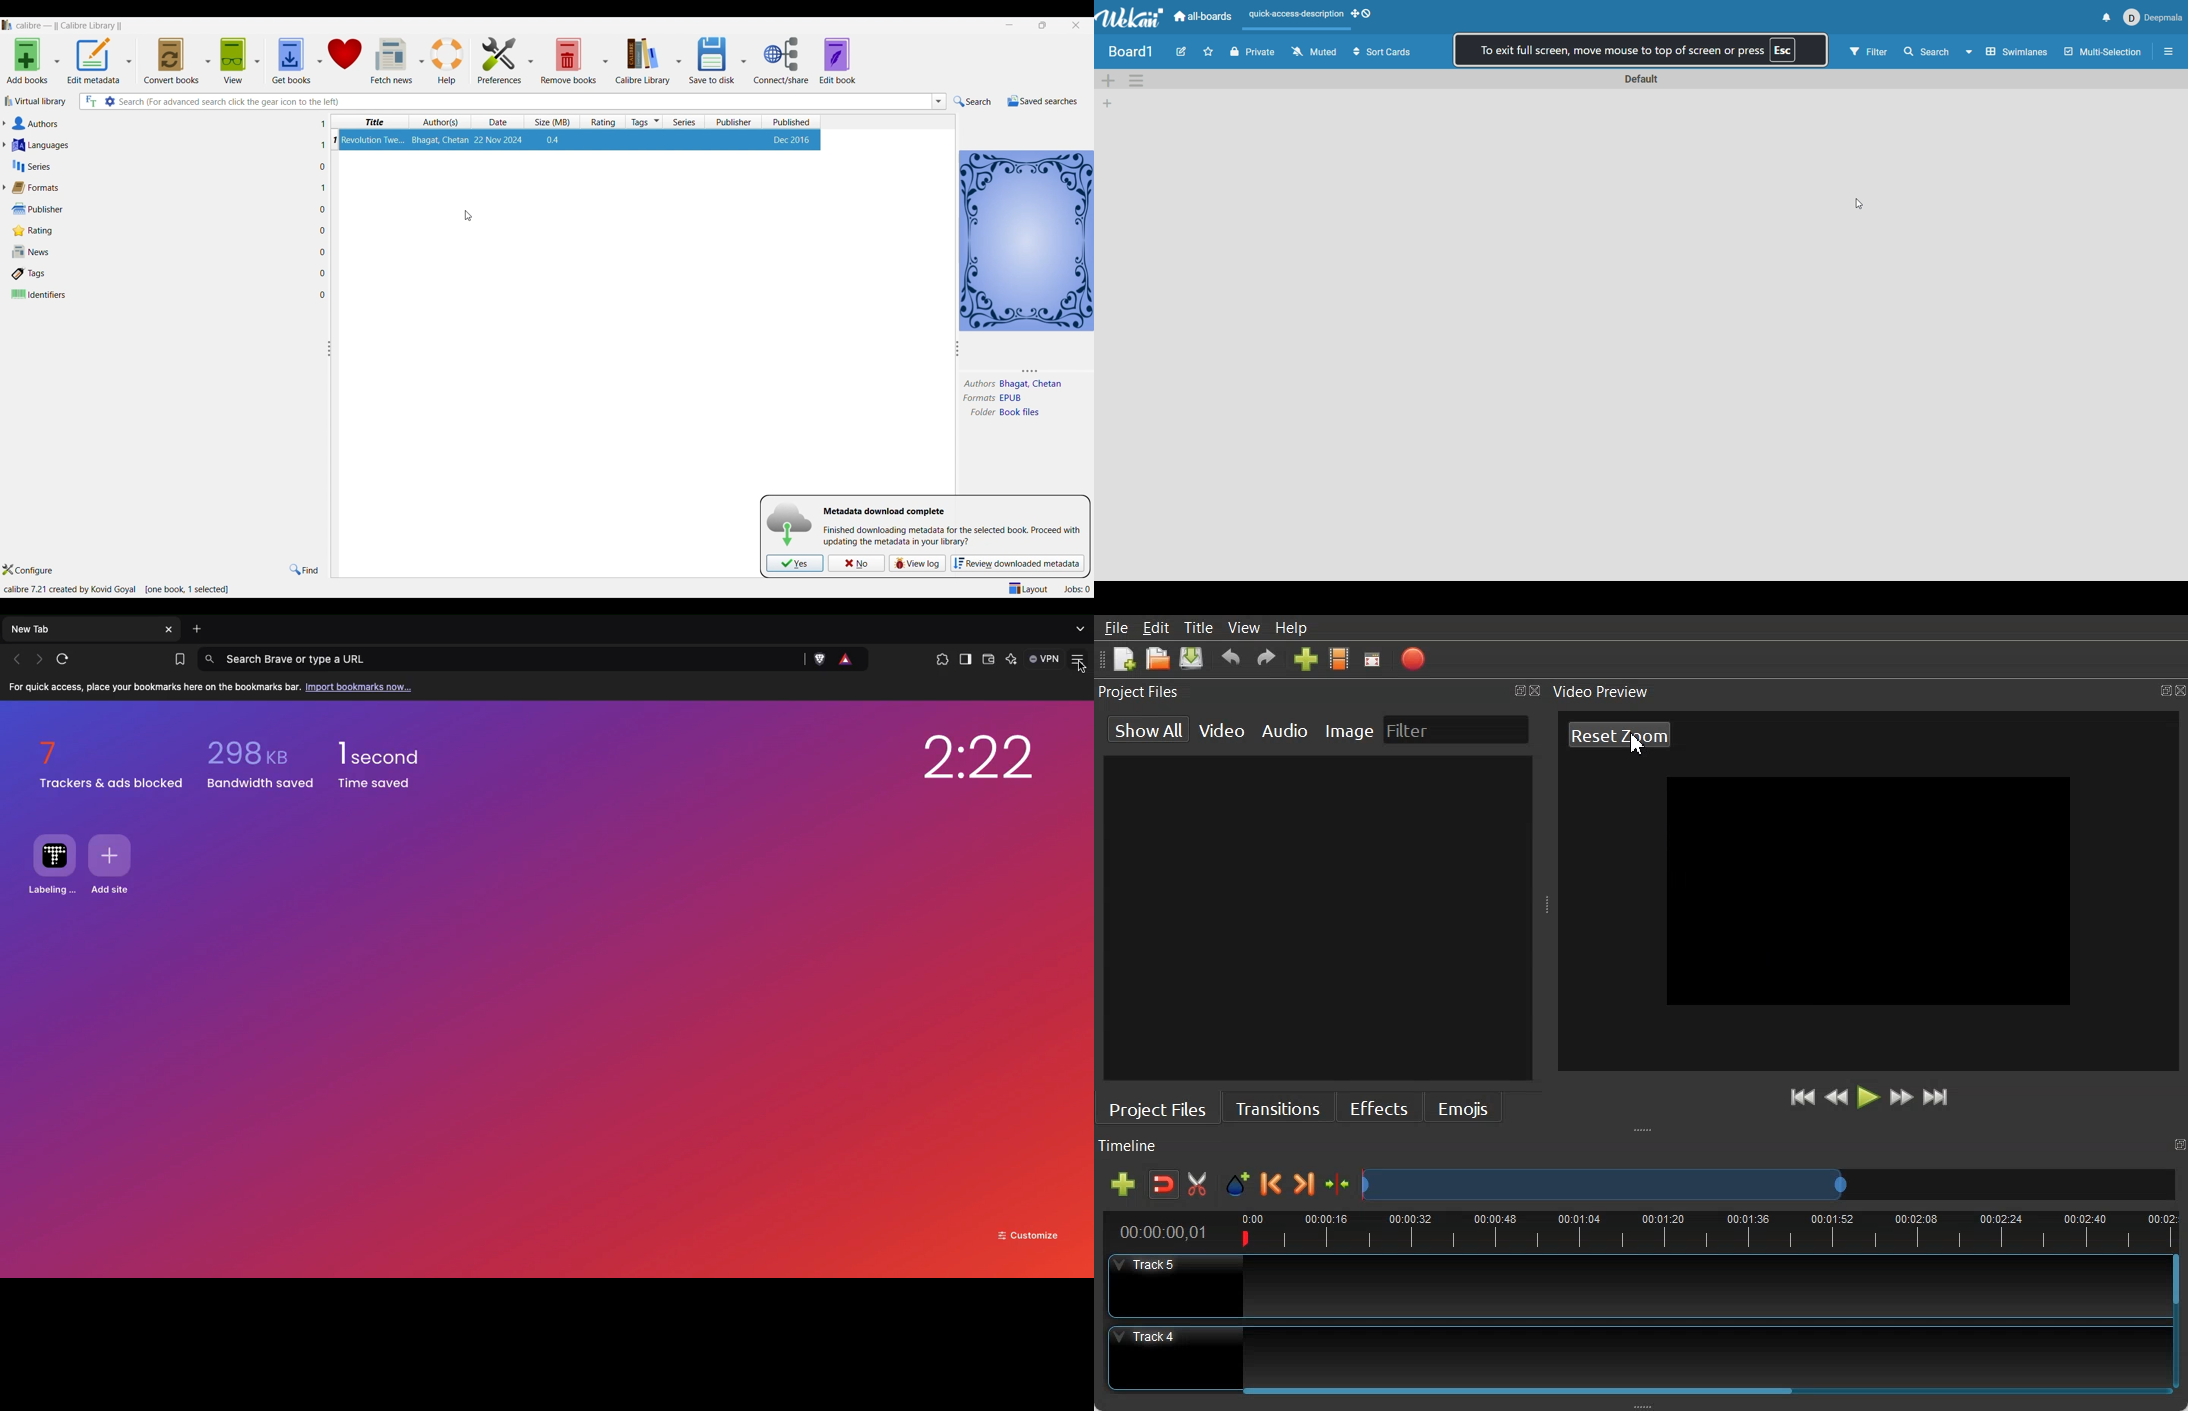 The width and height of the screenshot is (2212, 1428). What do you see at coordinates (1026, 239) in the screenshot?
I see `book details window view icon` at bounding box center [1026, 239].